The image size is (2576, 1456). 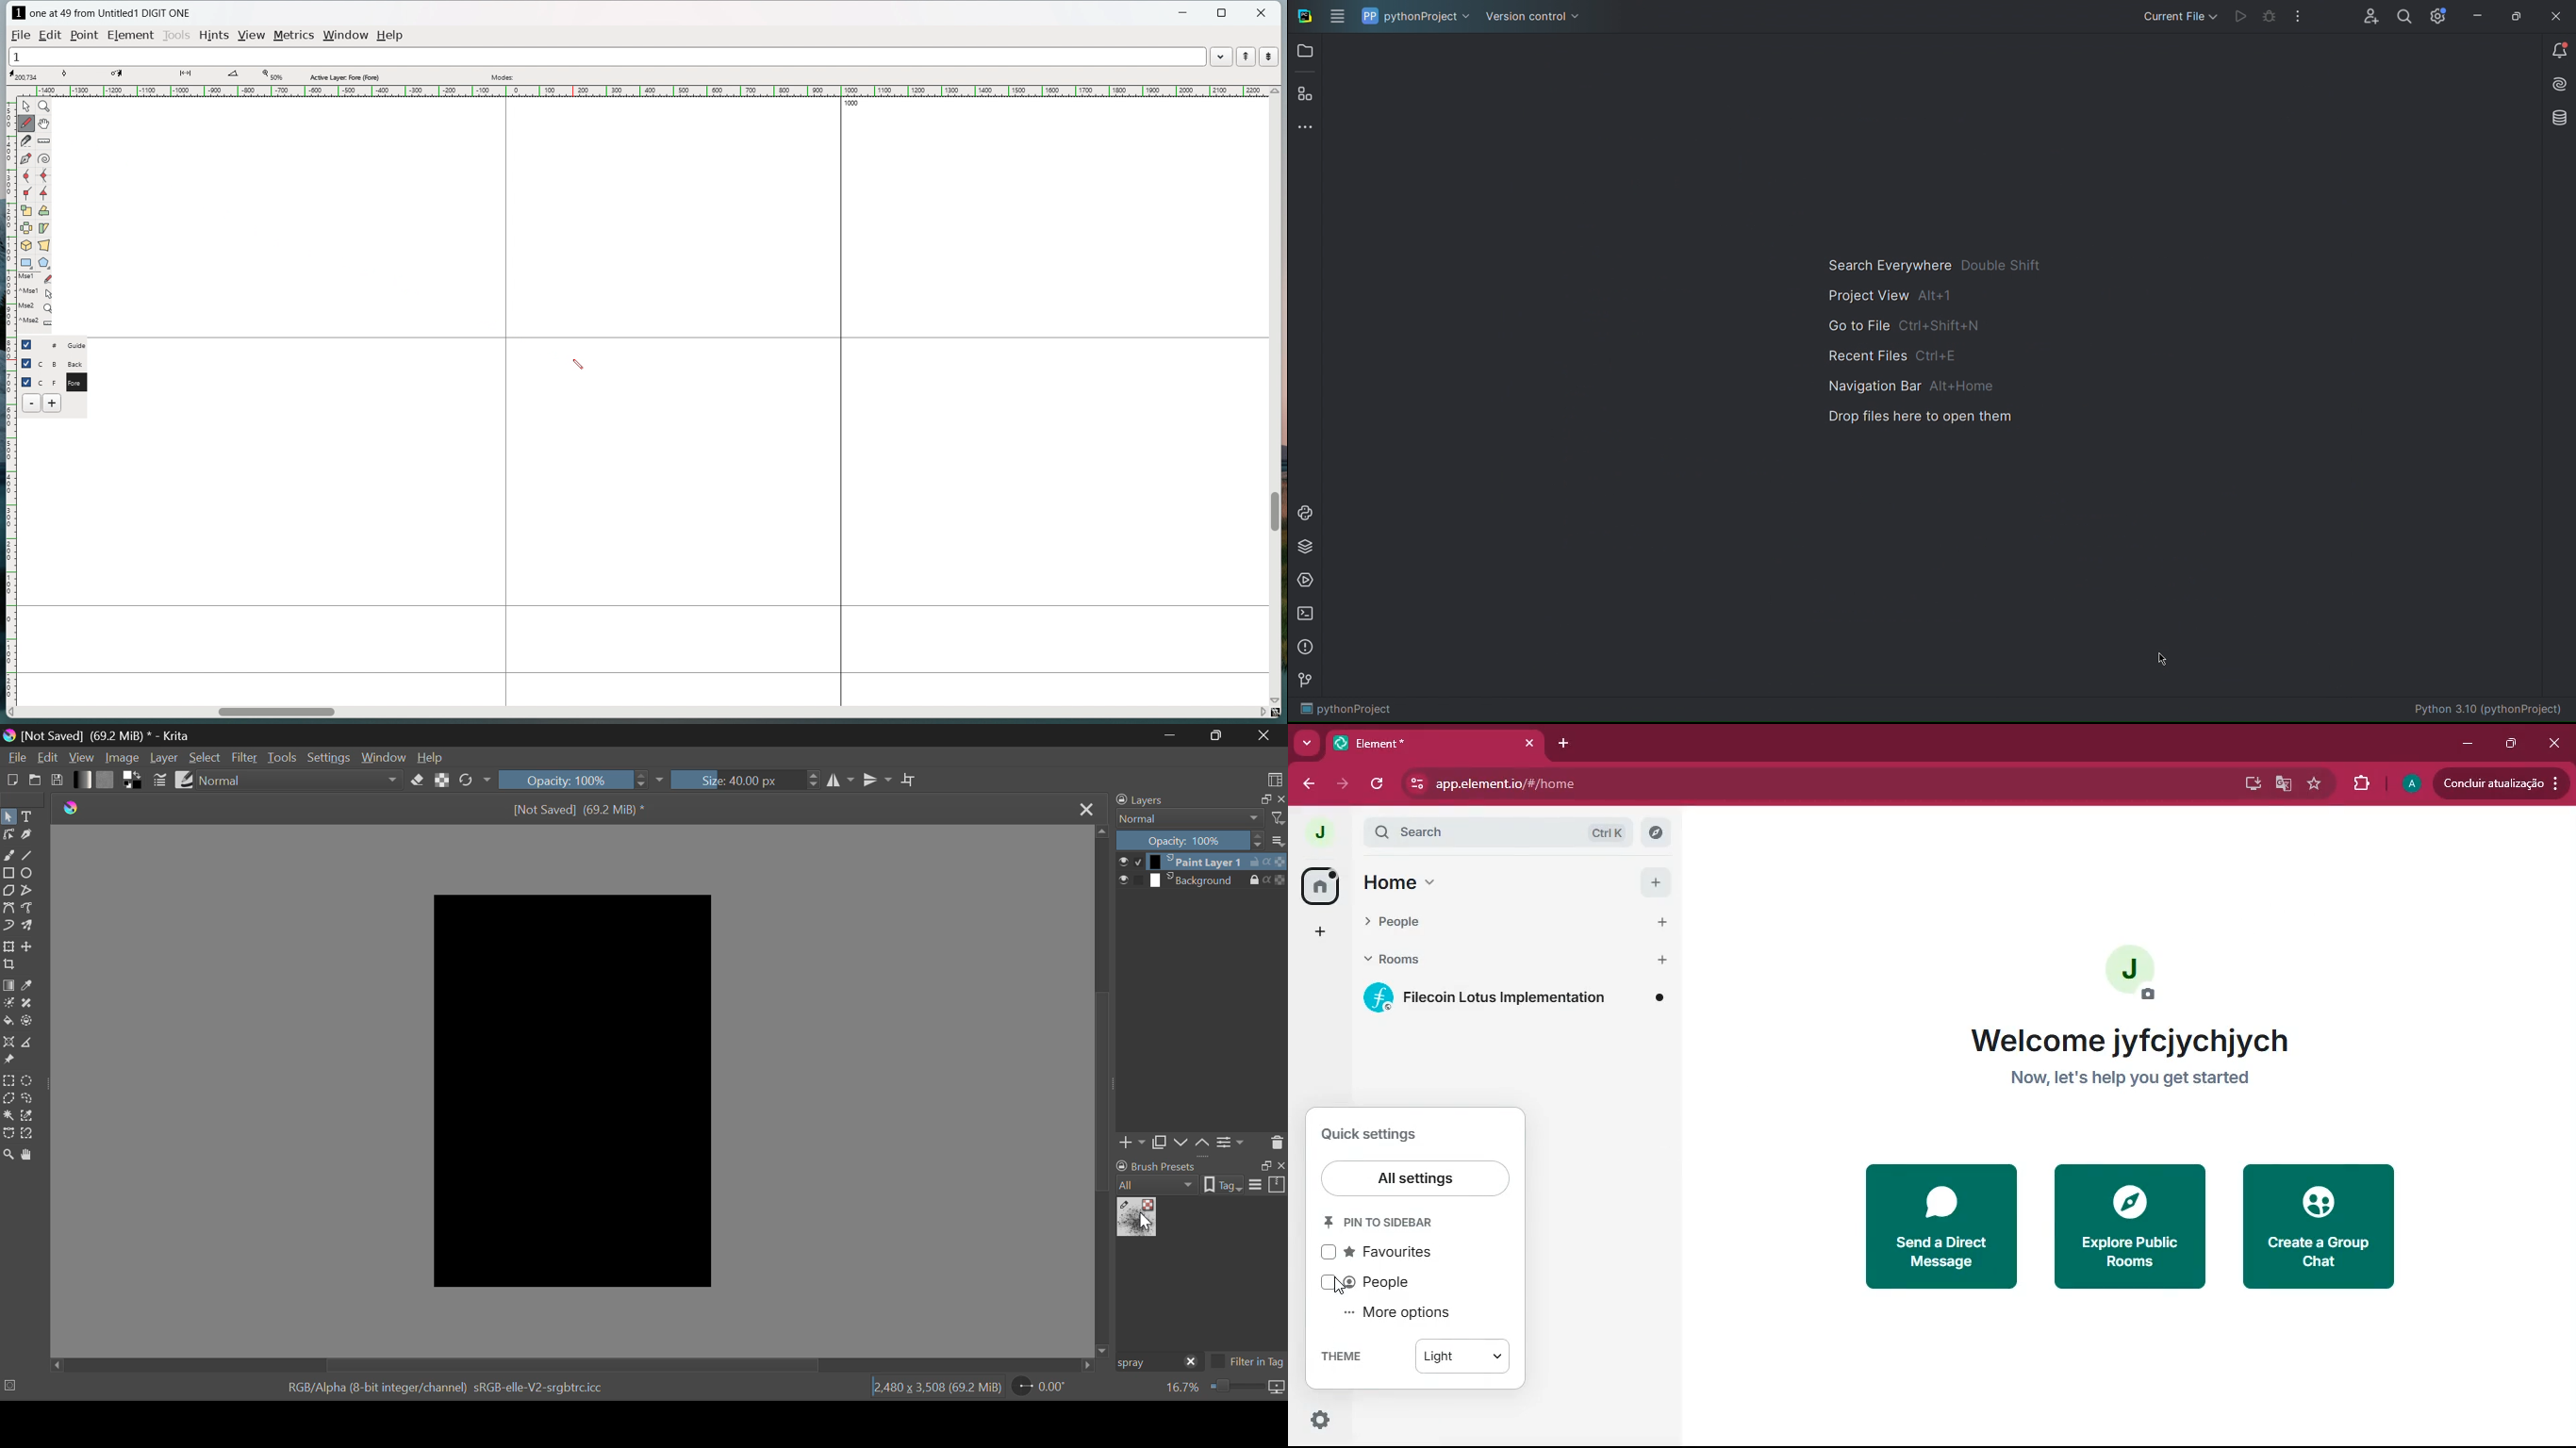 What do you see at coordinates (133, 780) in the screenshot?
I see `Colors in Use` at bounding box center [133, 780].